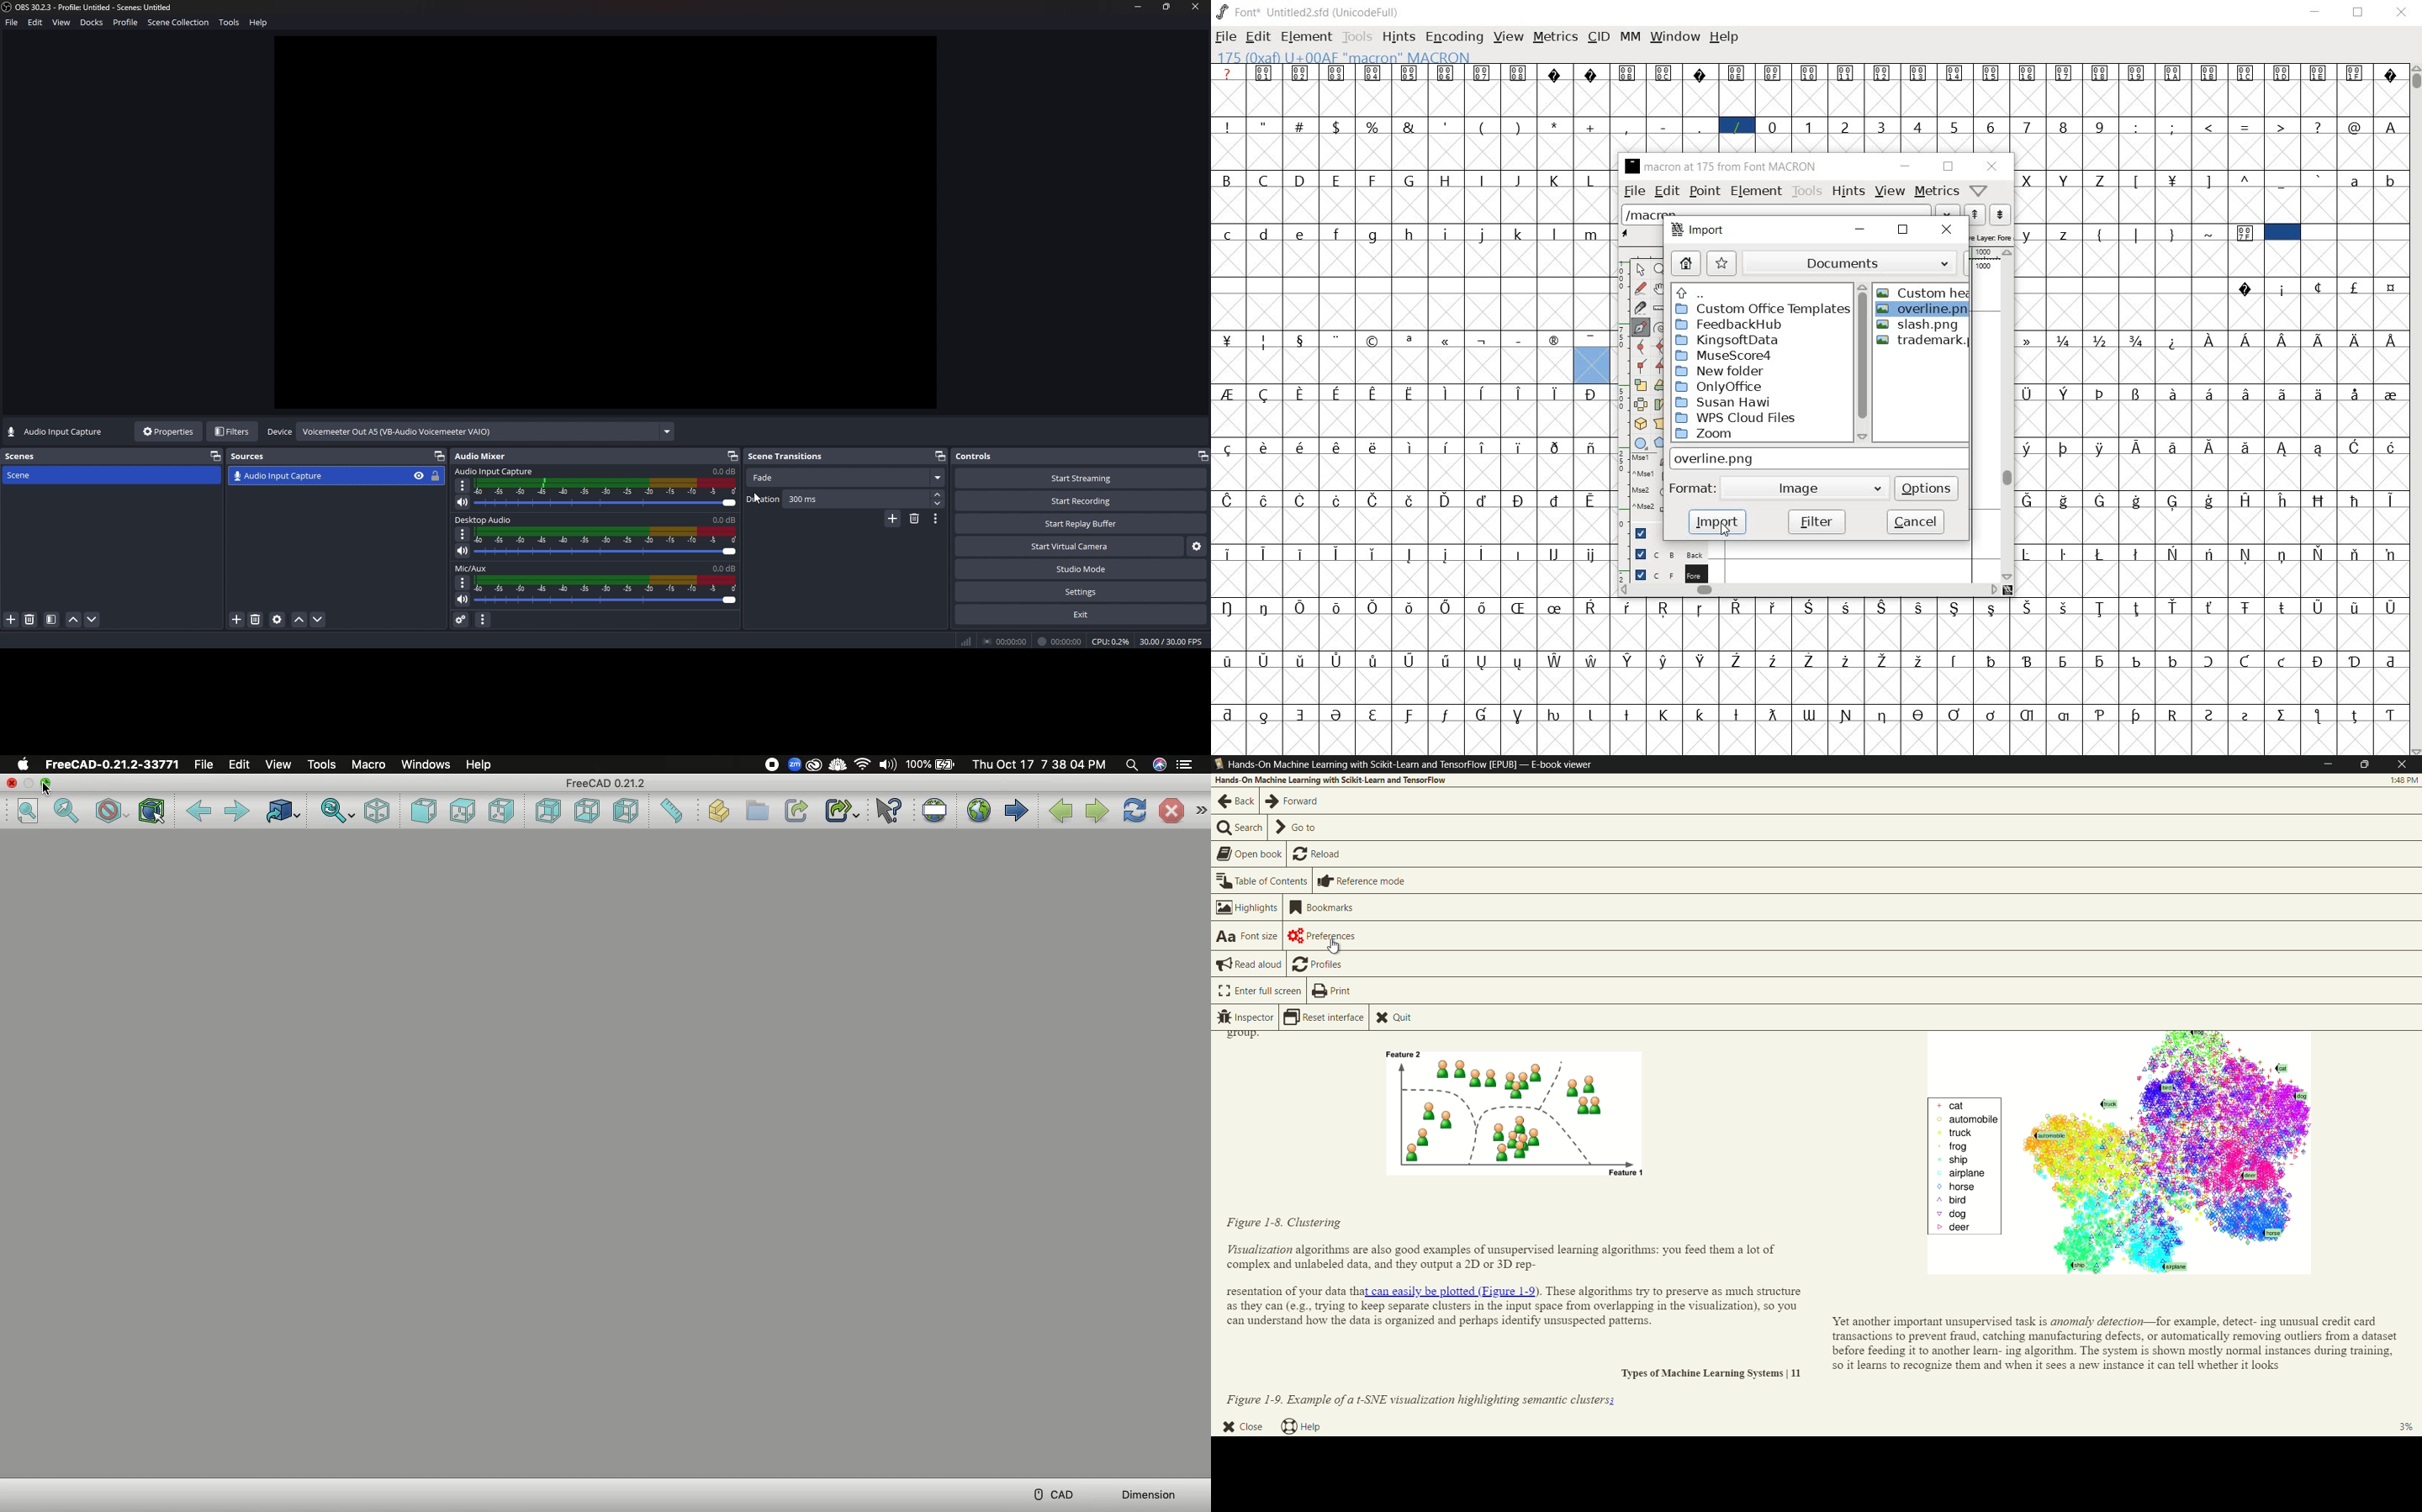  Describe the element at coordinates (180, 24) in the screenshot. I see `scene Collection` at that location.